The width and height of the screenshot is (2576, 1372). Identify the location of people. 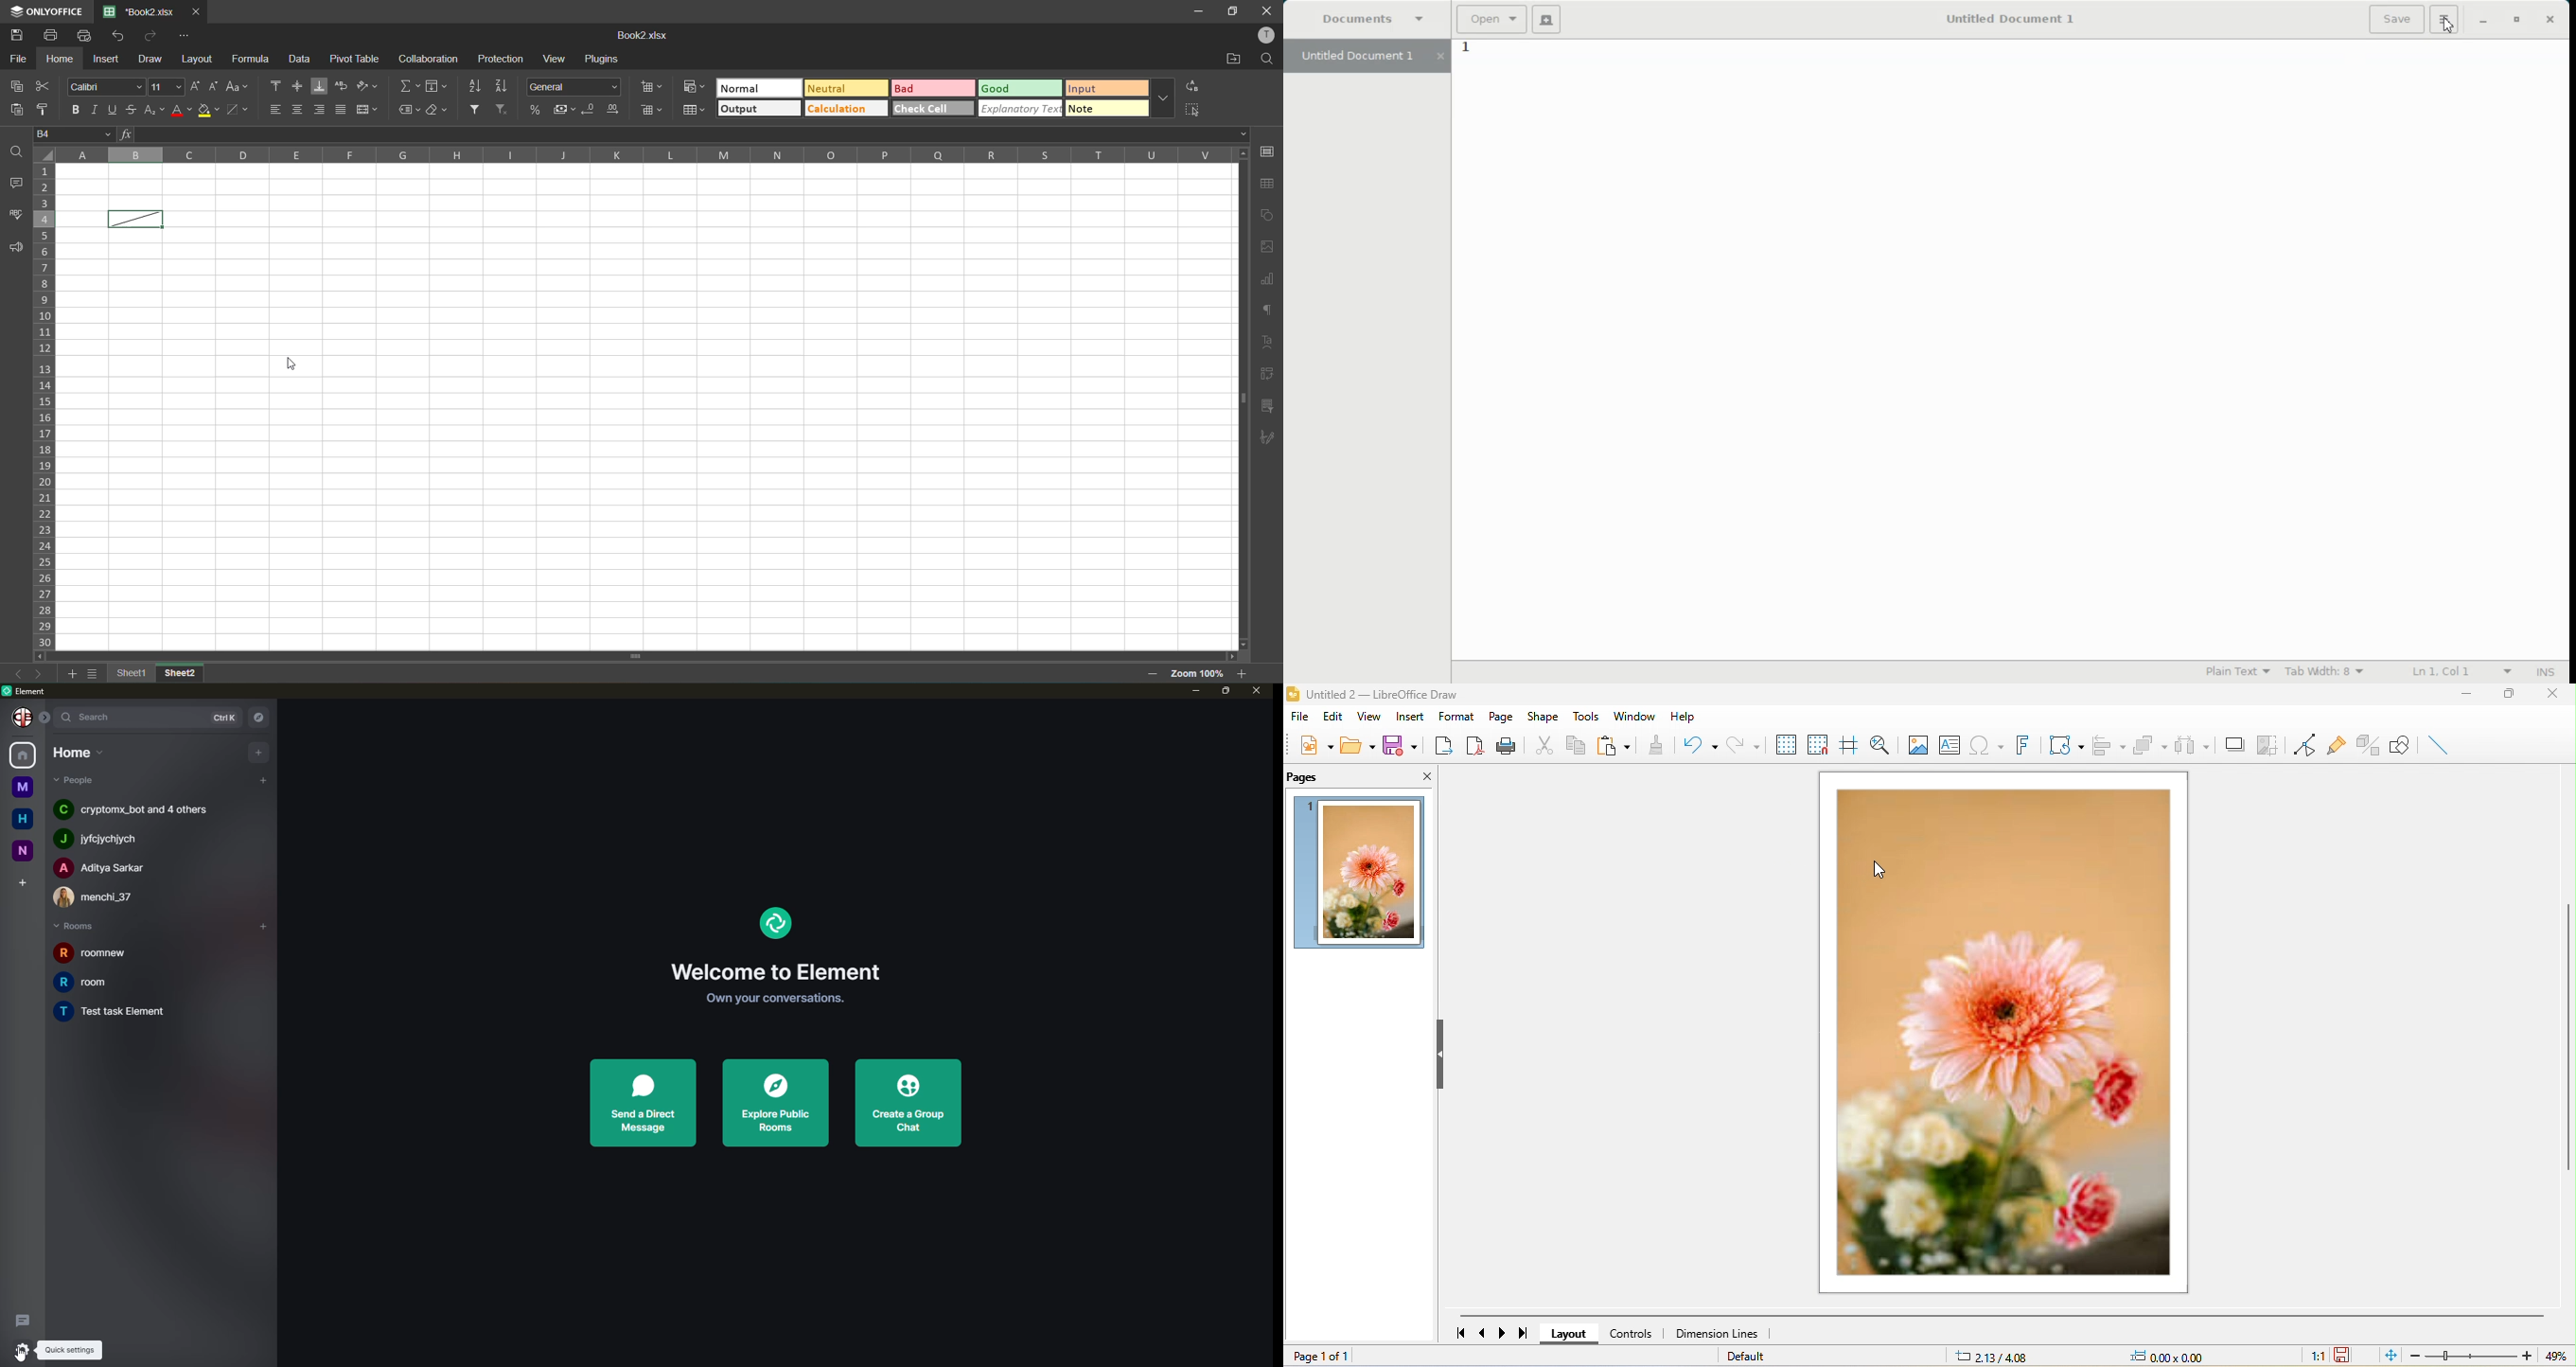
(101, 867).